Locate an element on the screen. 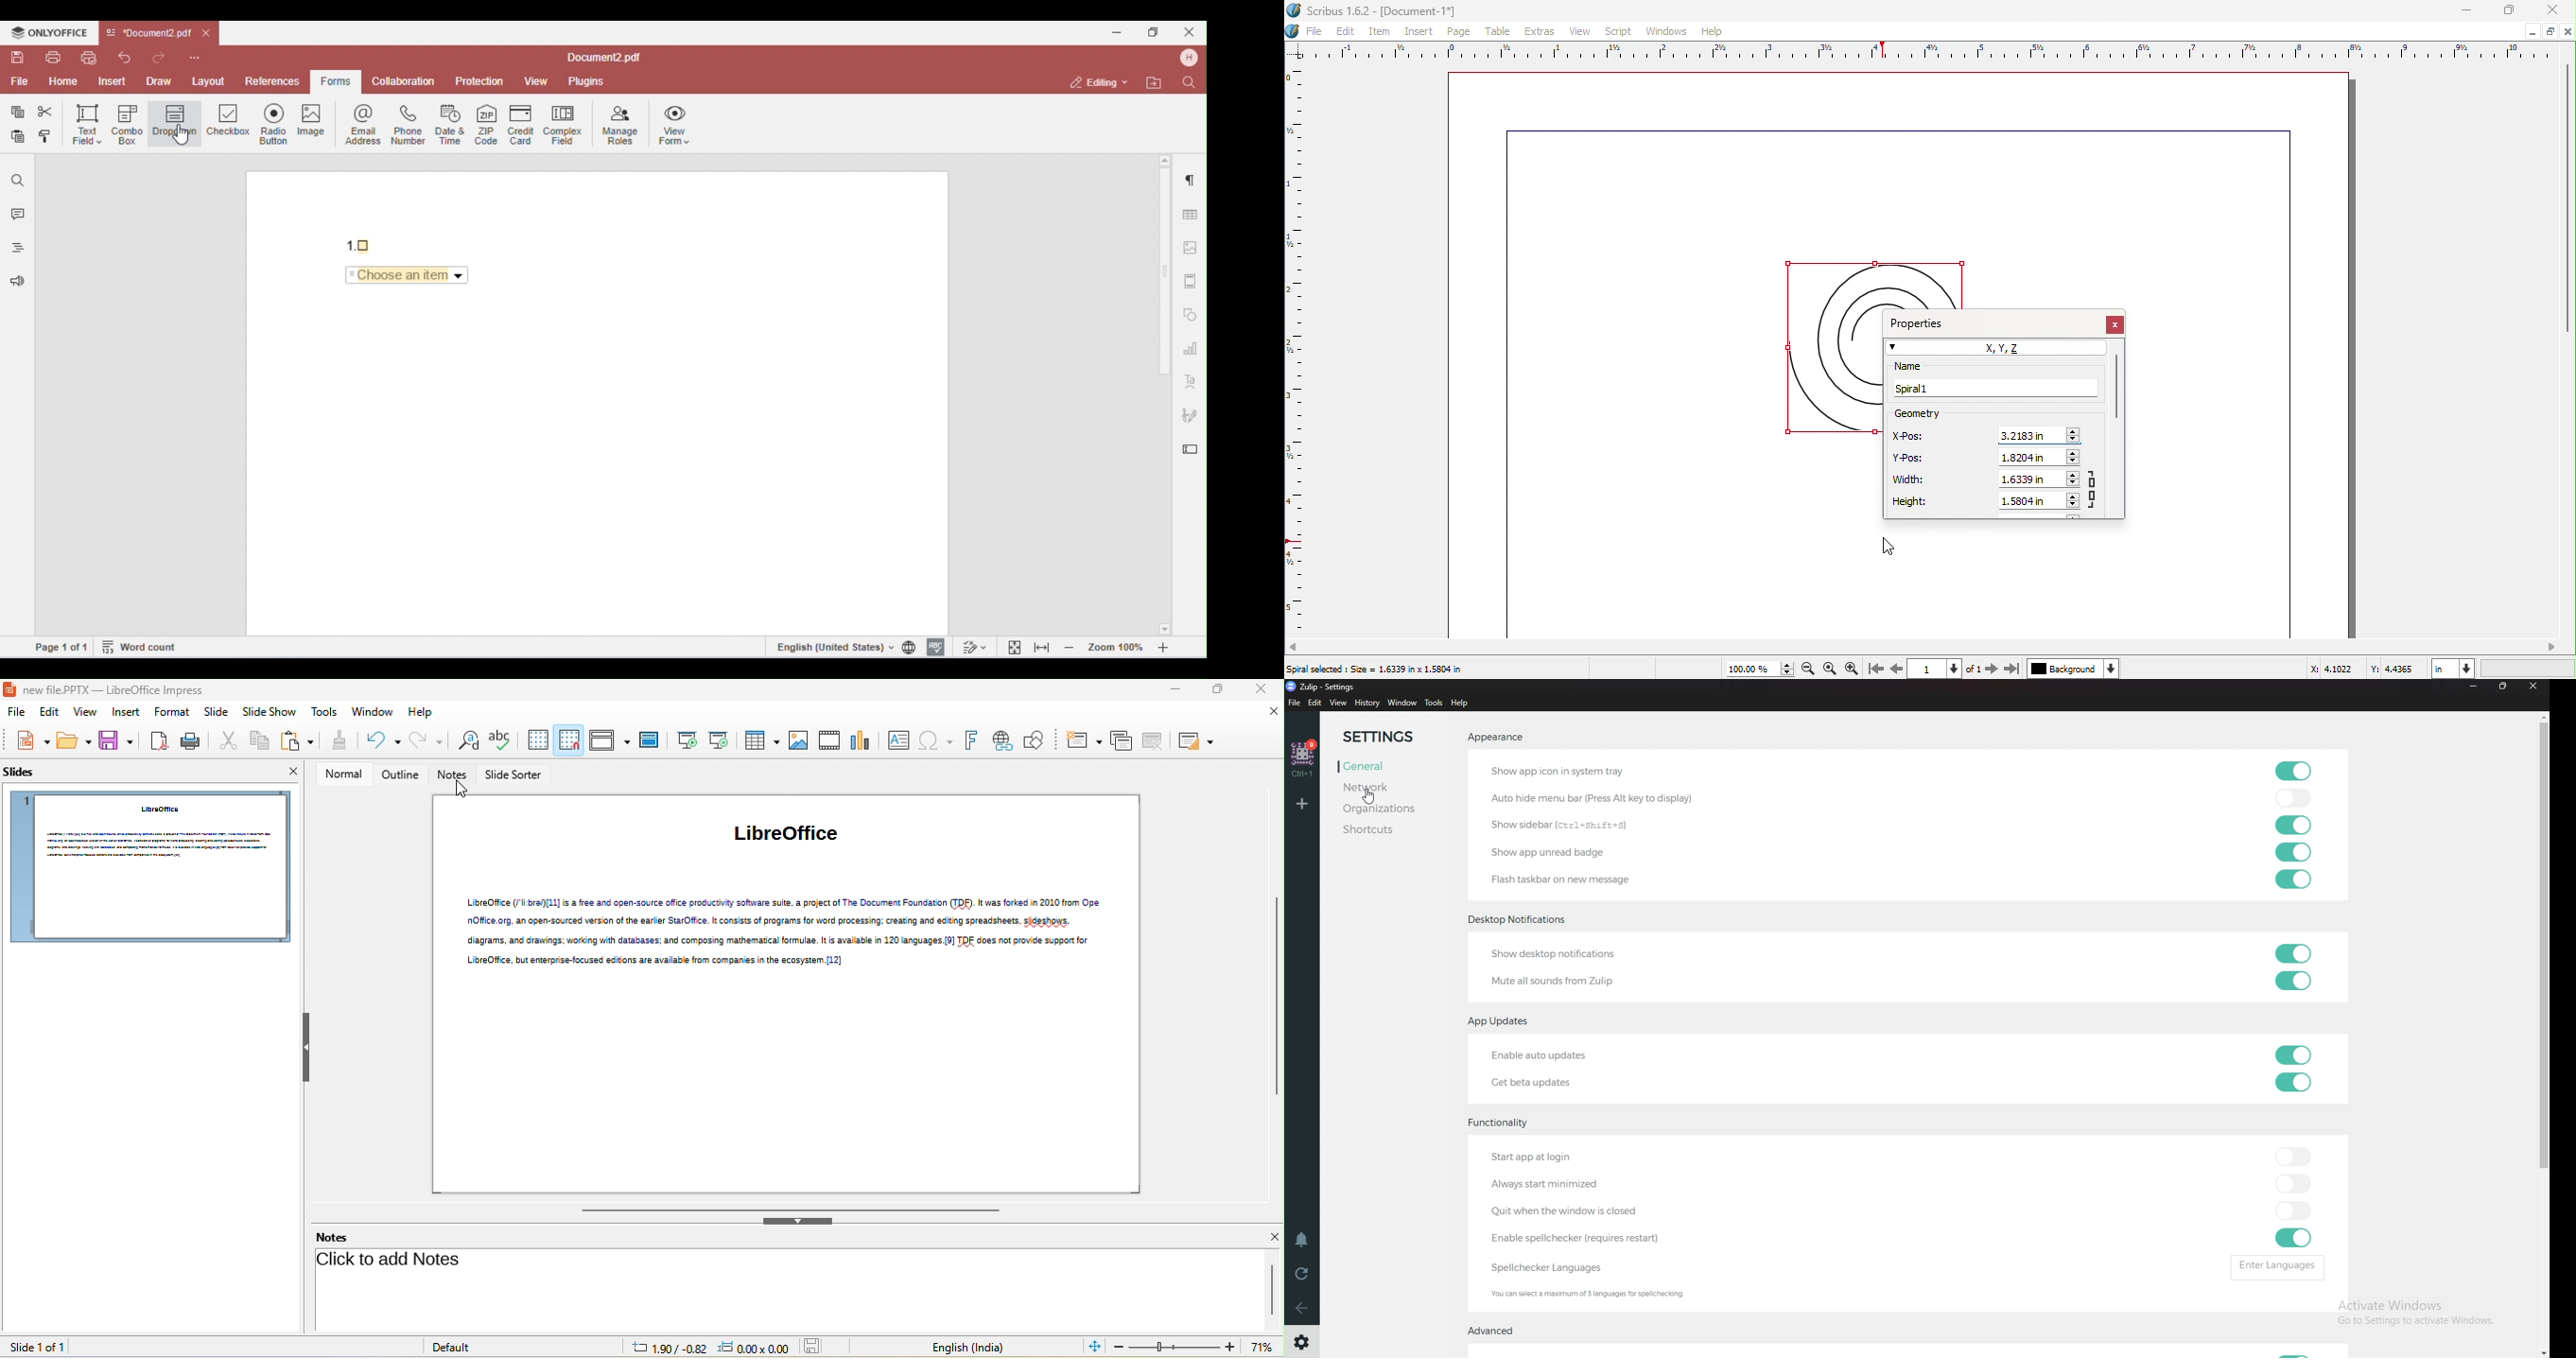  Script is located at coordinates (1619, 30).